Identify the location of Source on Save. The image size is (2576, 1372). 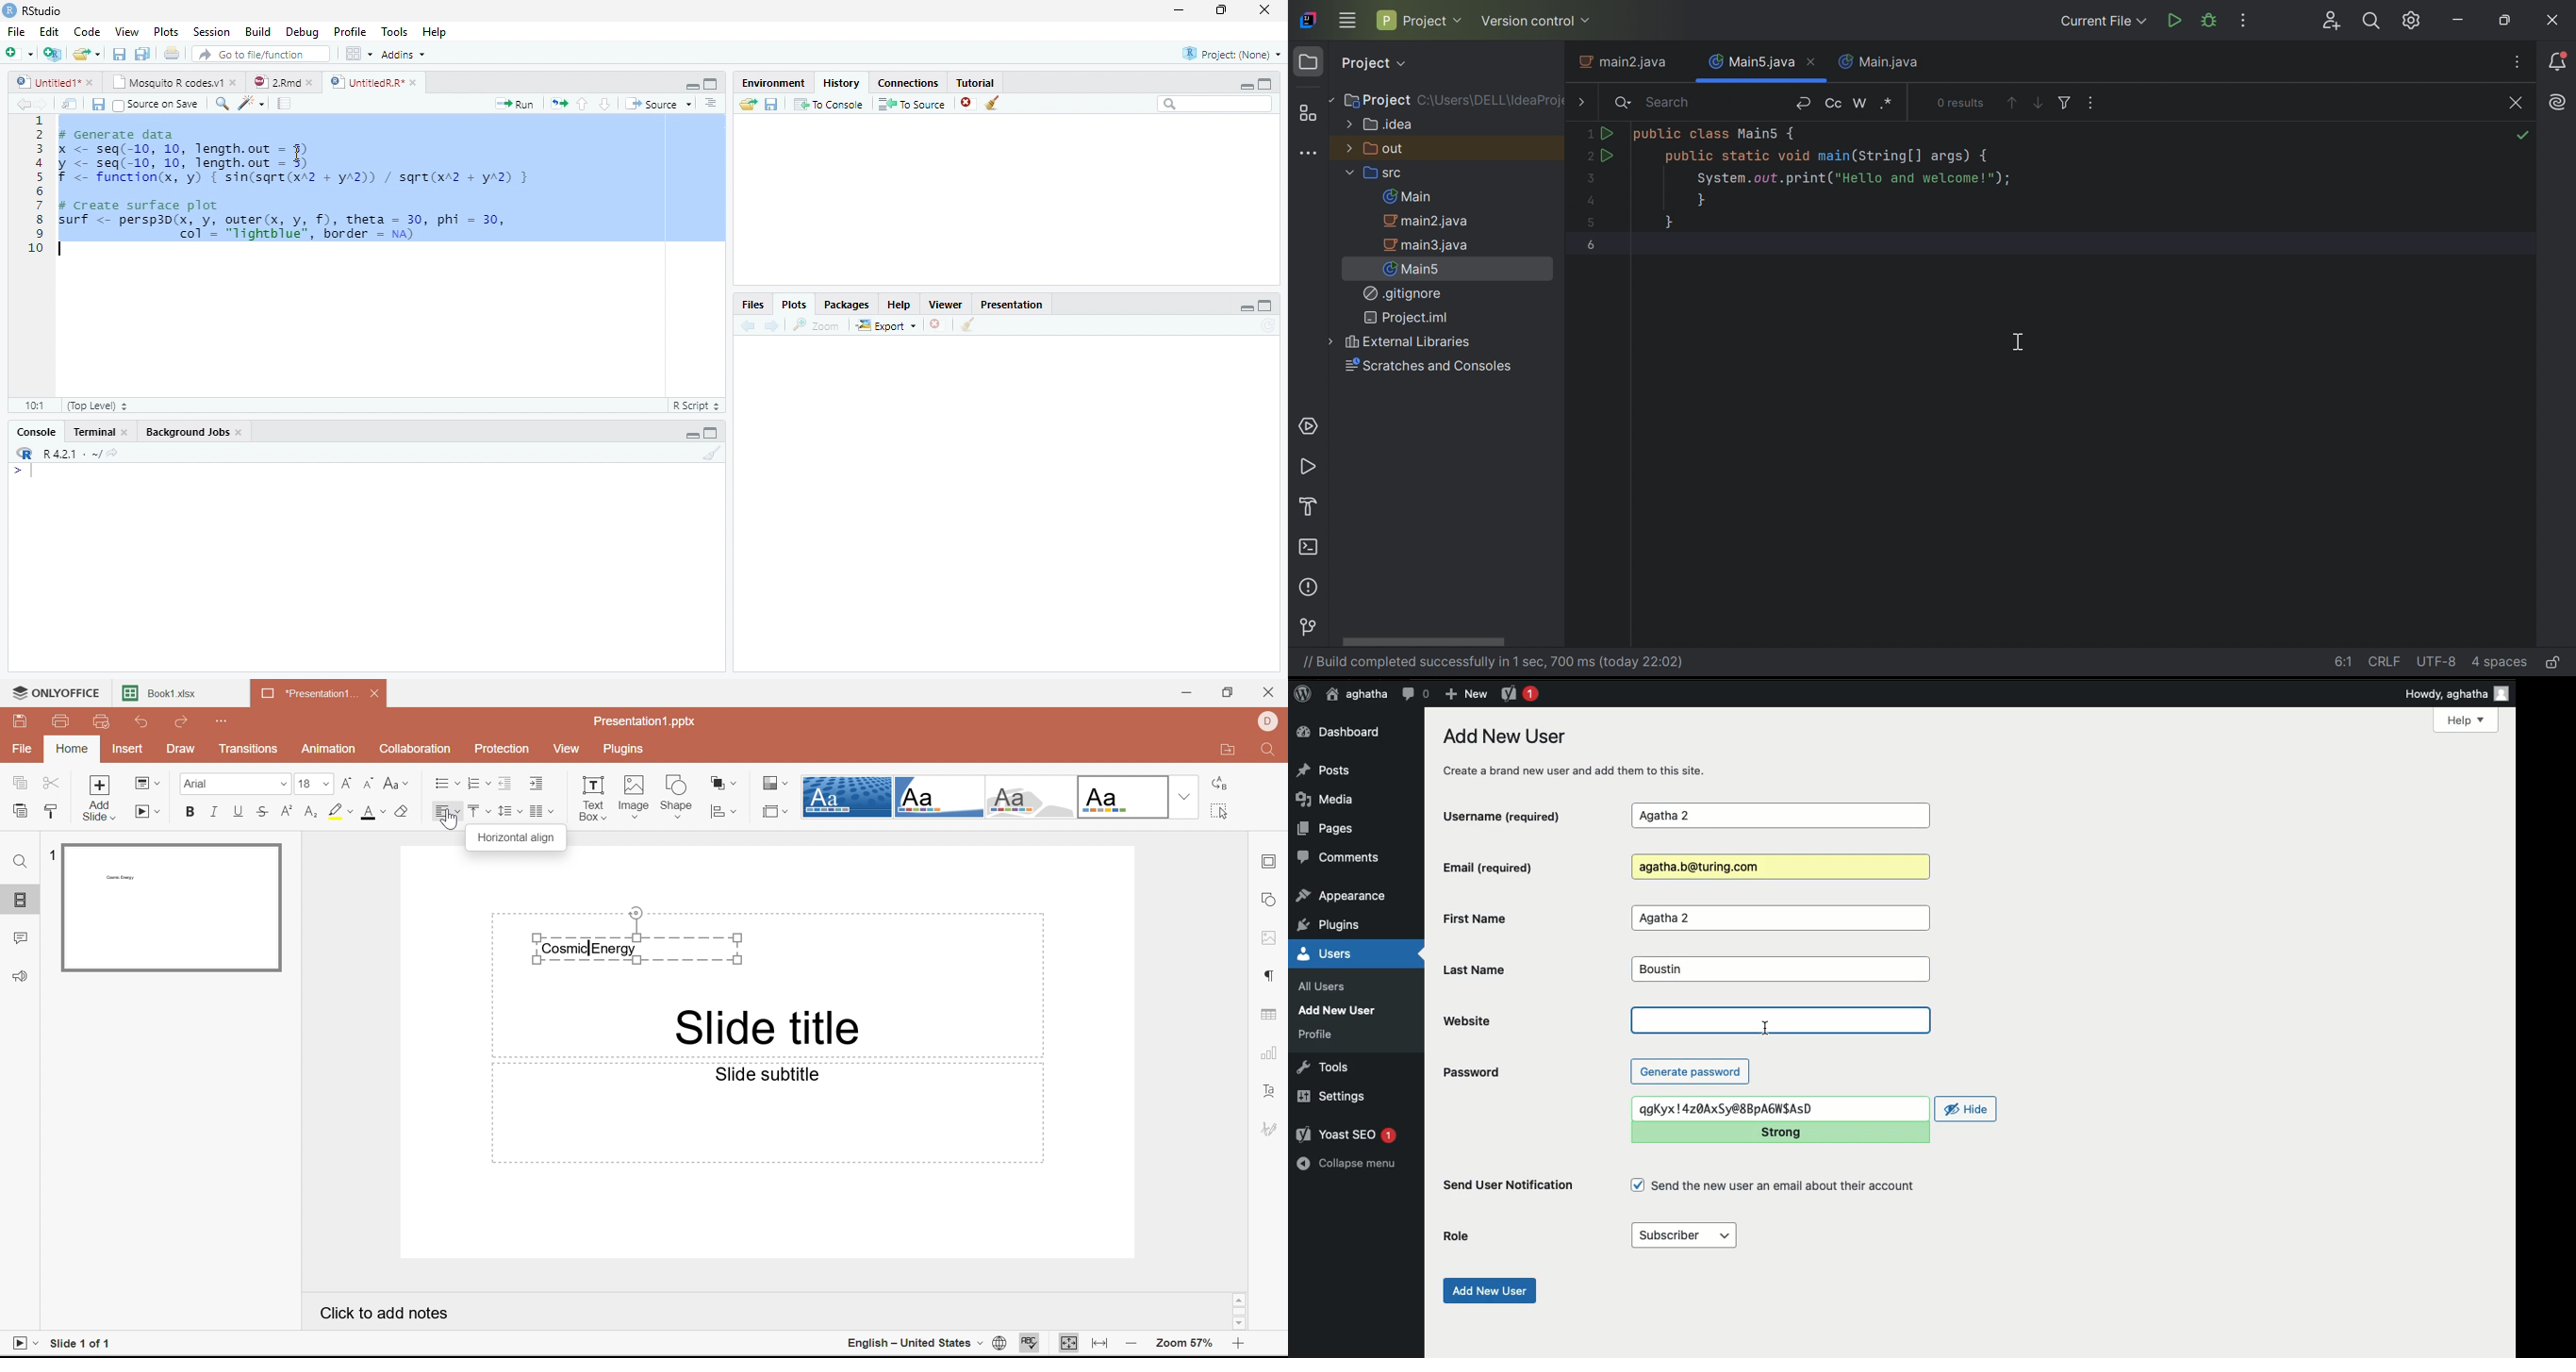
(157, 104).